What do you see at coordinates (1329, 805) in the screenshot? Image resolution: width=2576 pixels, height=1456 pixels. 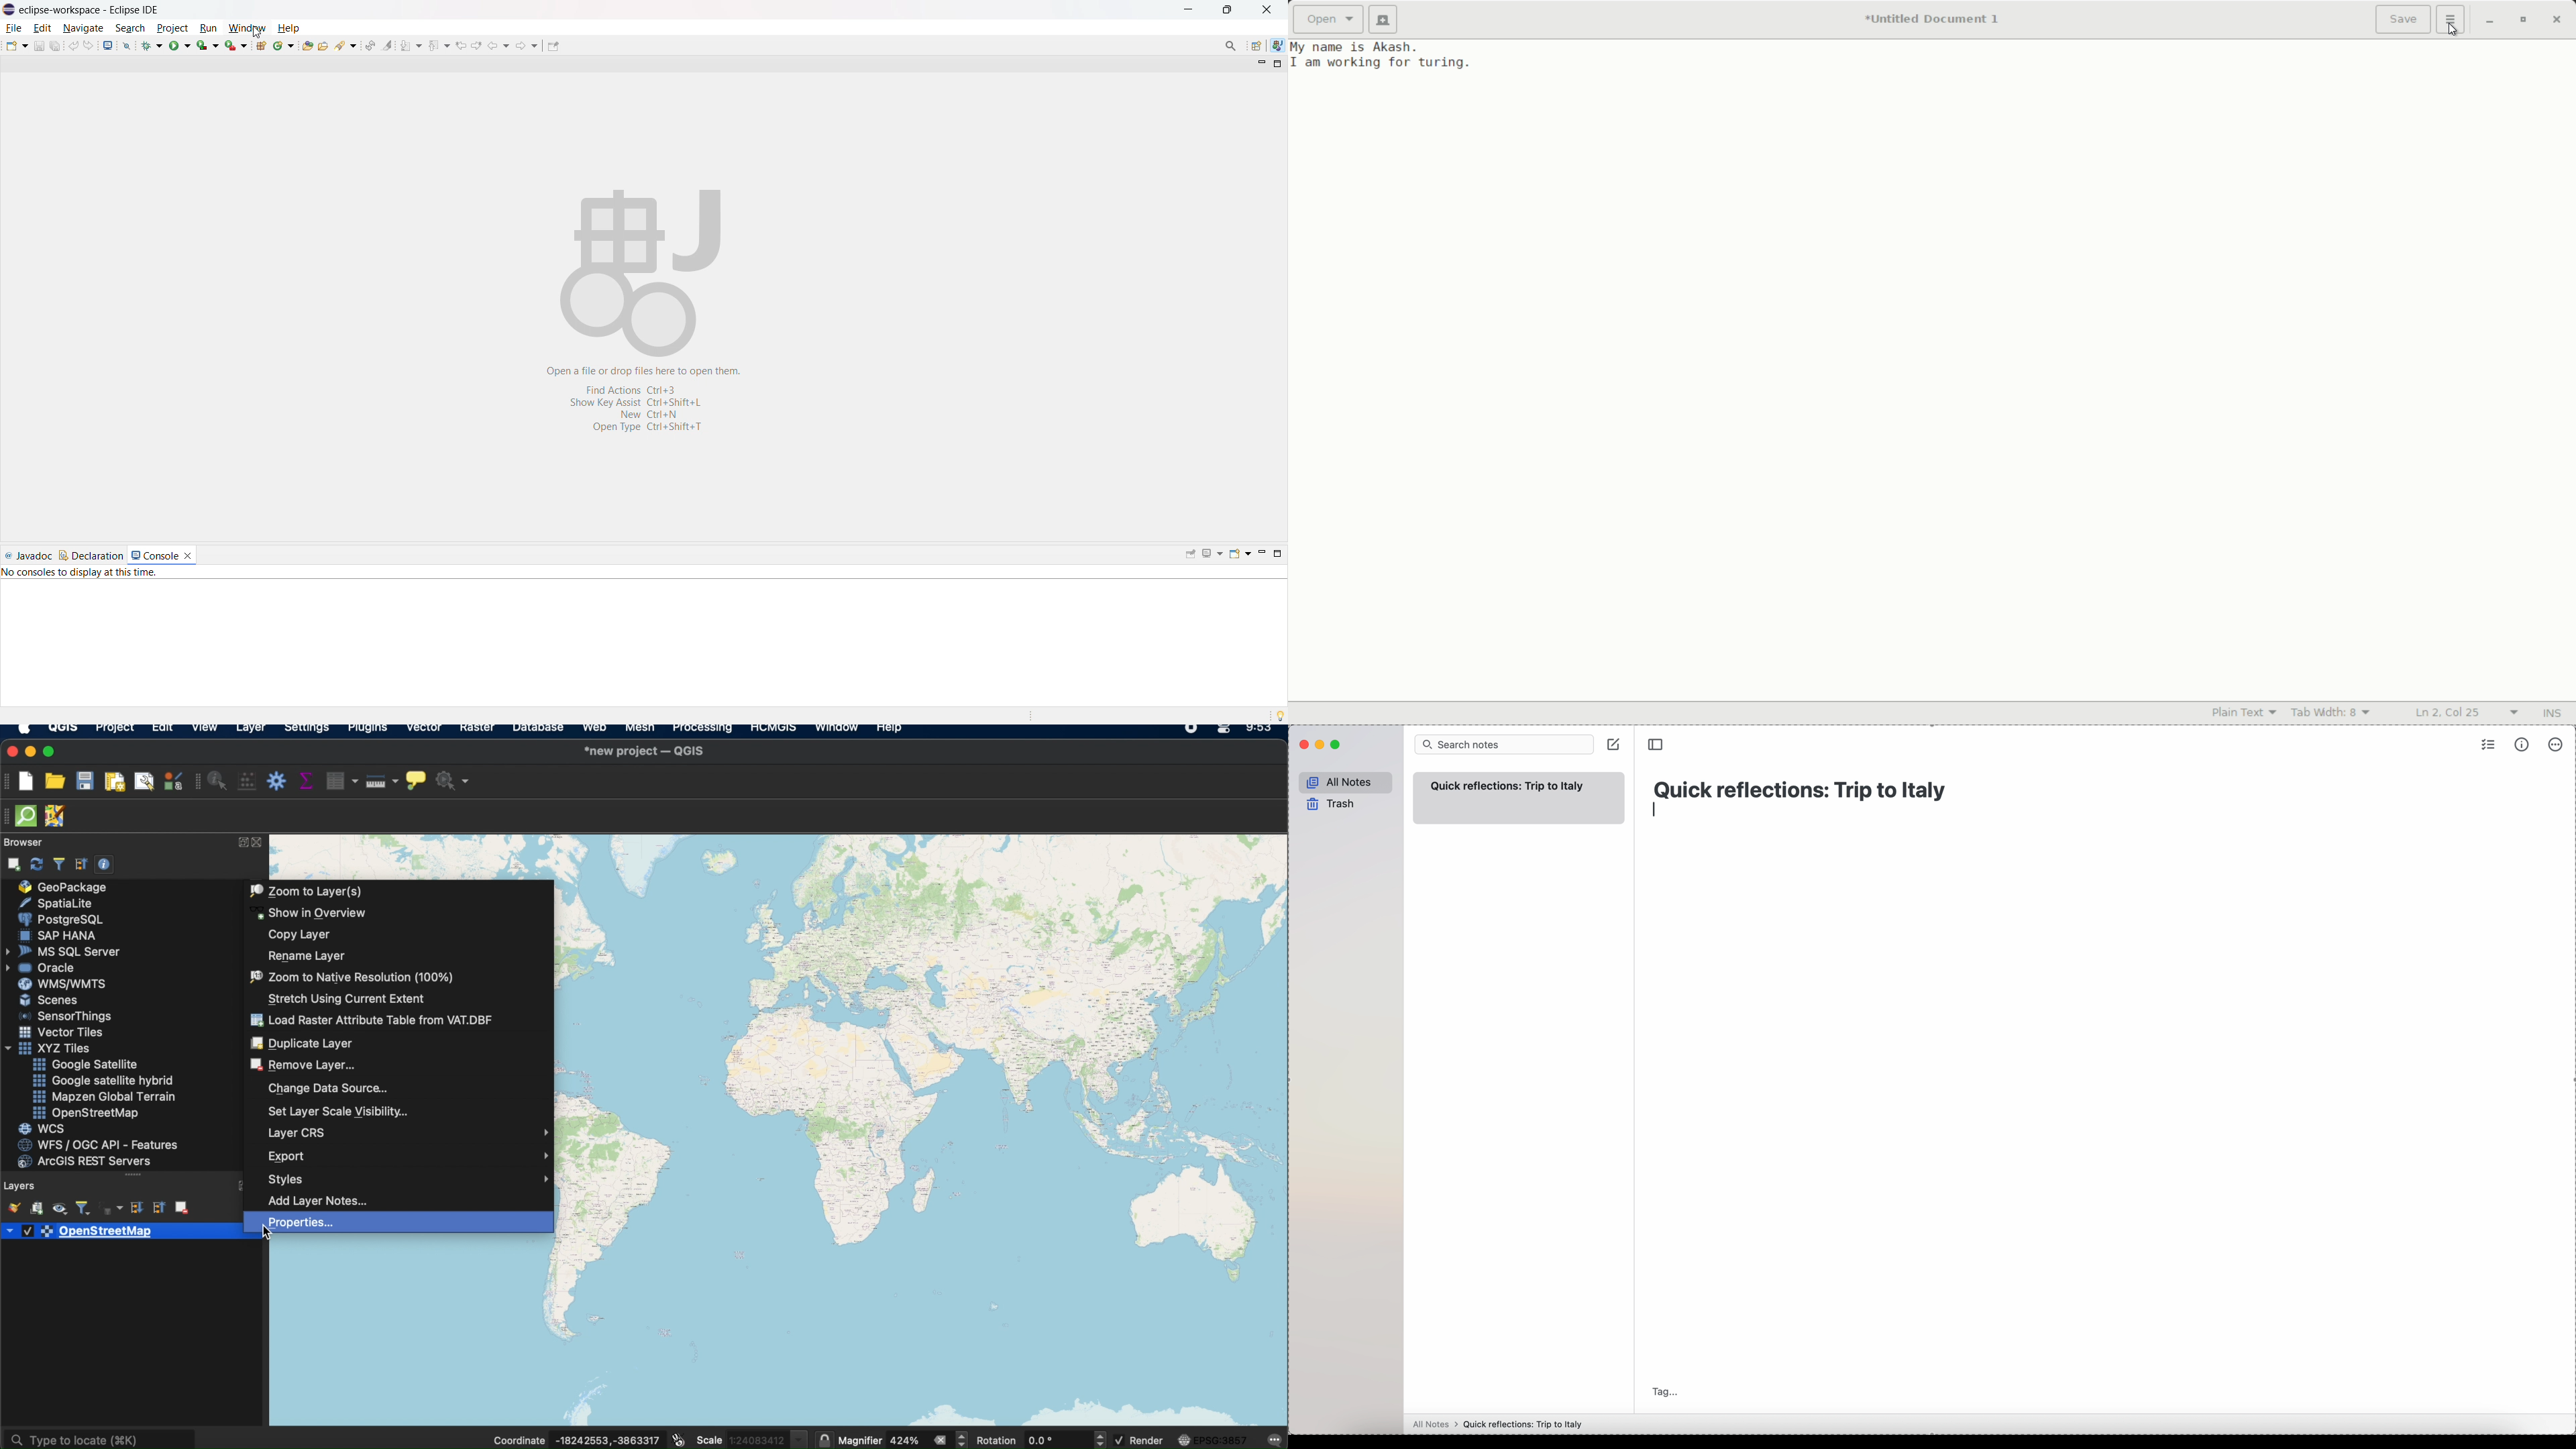 I see `trash` at bounding box center [1329, 805].